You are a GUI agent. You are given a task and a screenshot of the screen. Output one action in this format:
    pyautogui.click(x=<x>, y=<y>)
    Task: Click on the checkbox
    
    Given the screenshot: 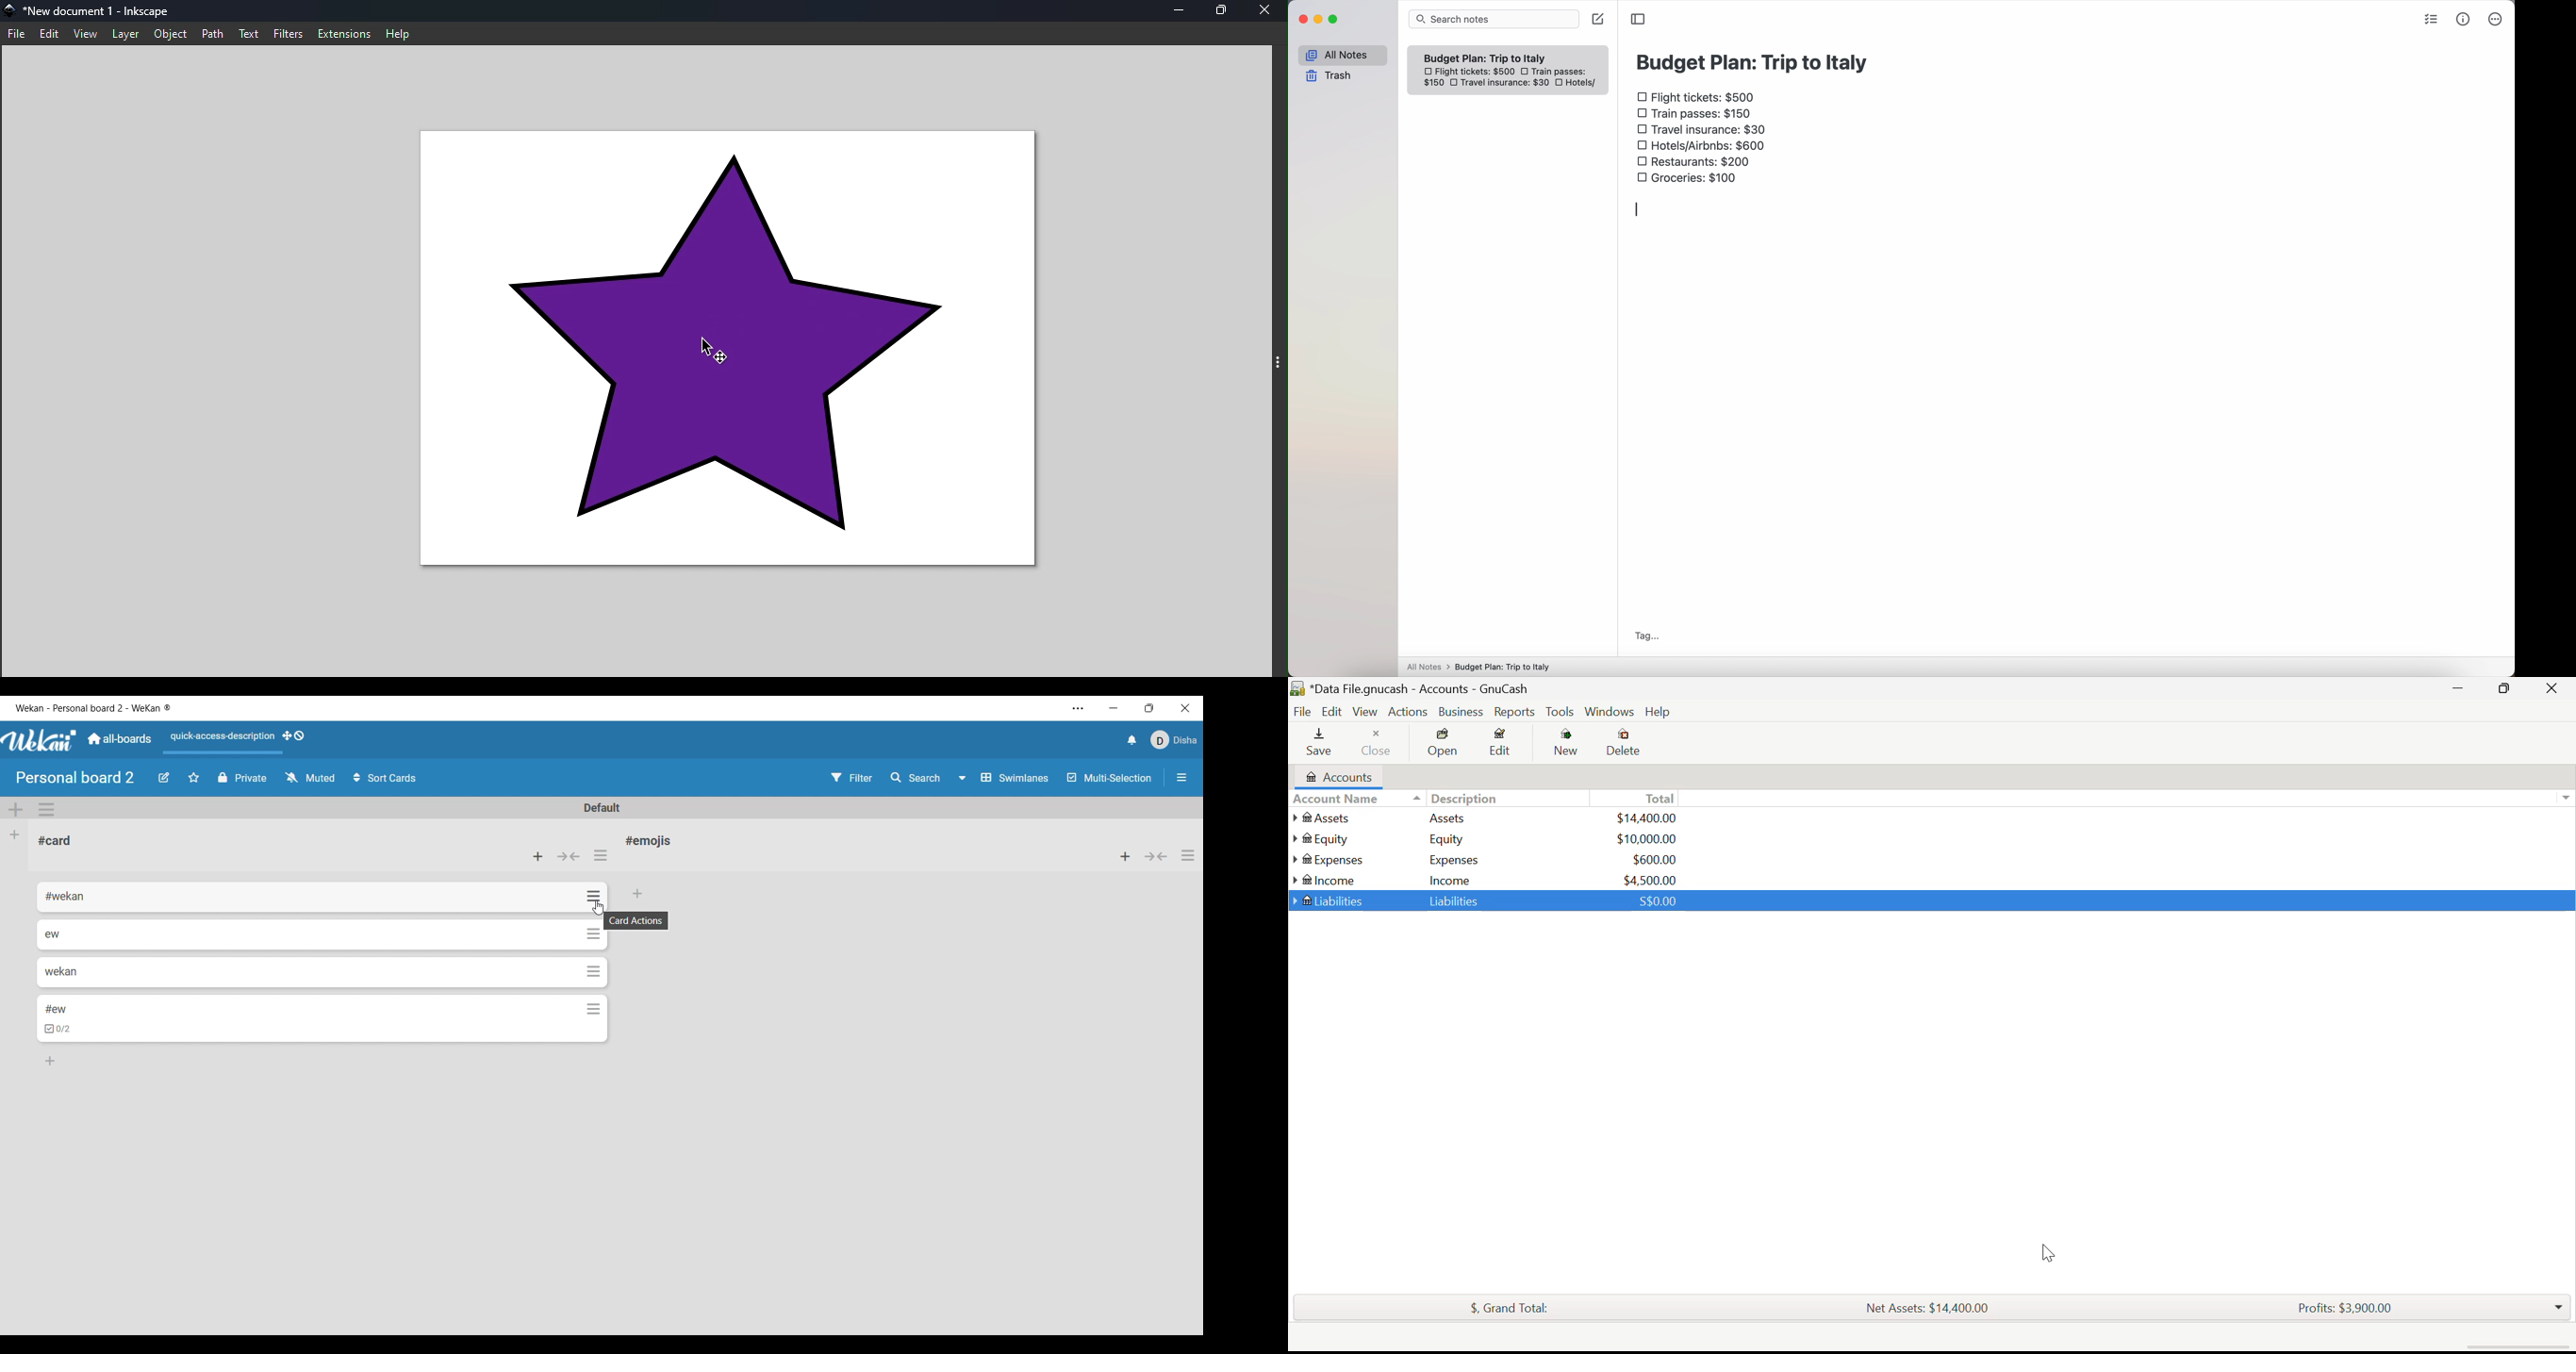 What is the action you would take?
    pyautogui.click(x=1455, y=84)
    